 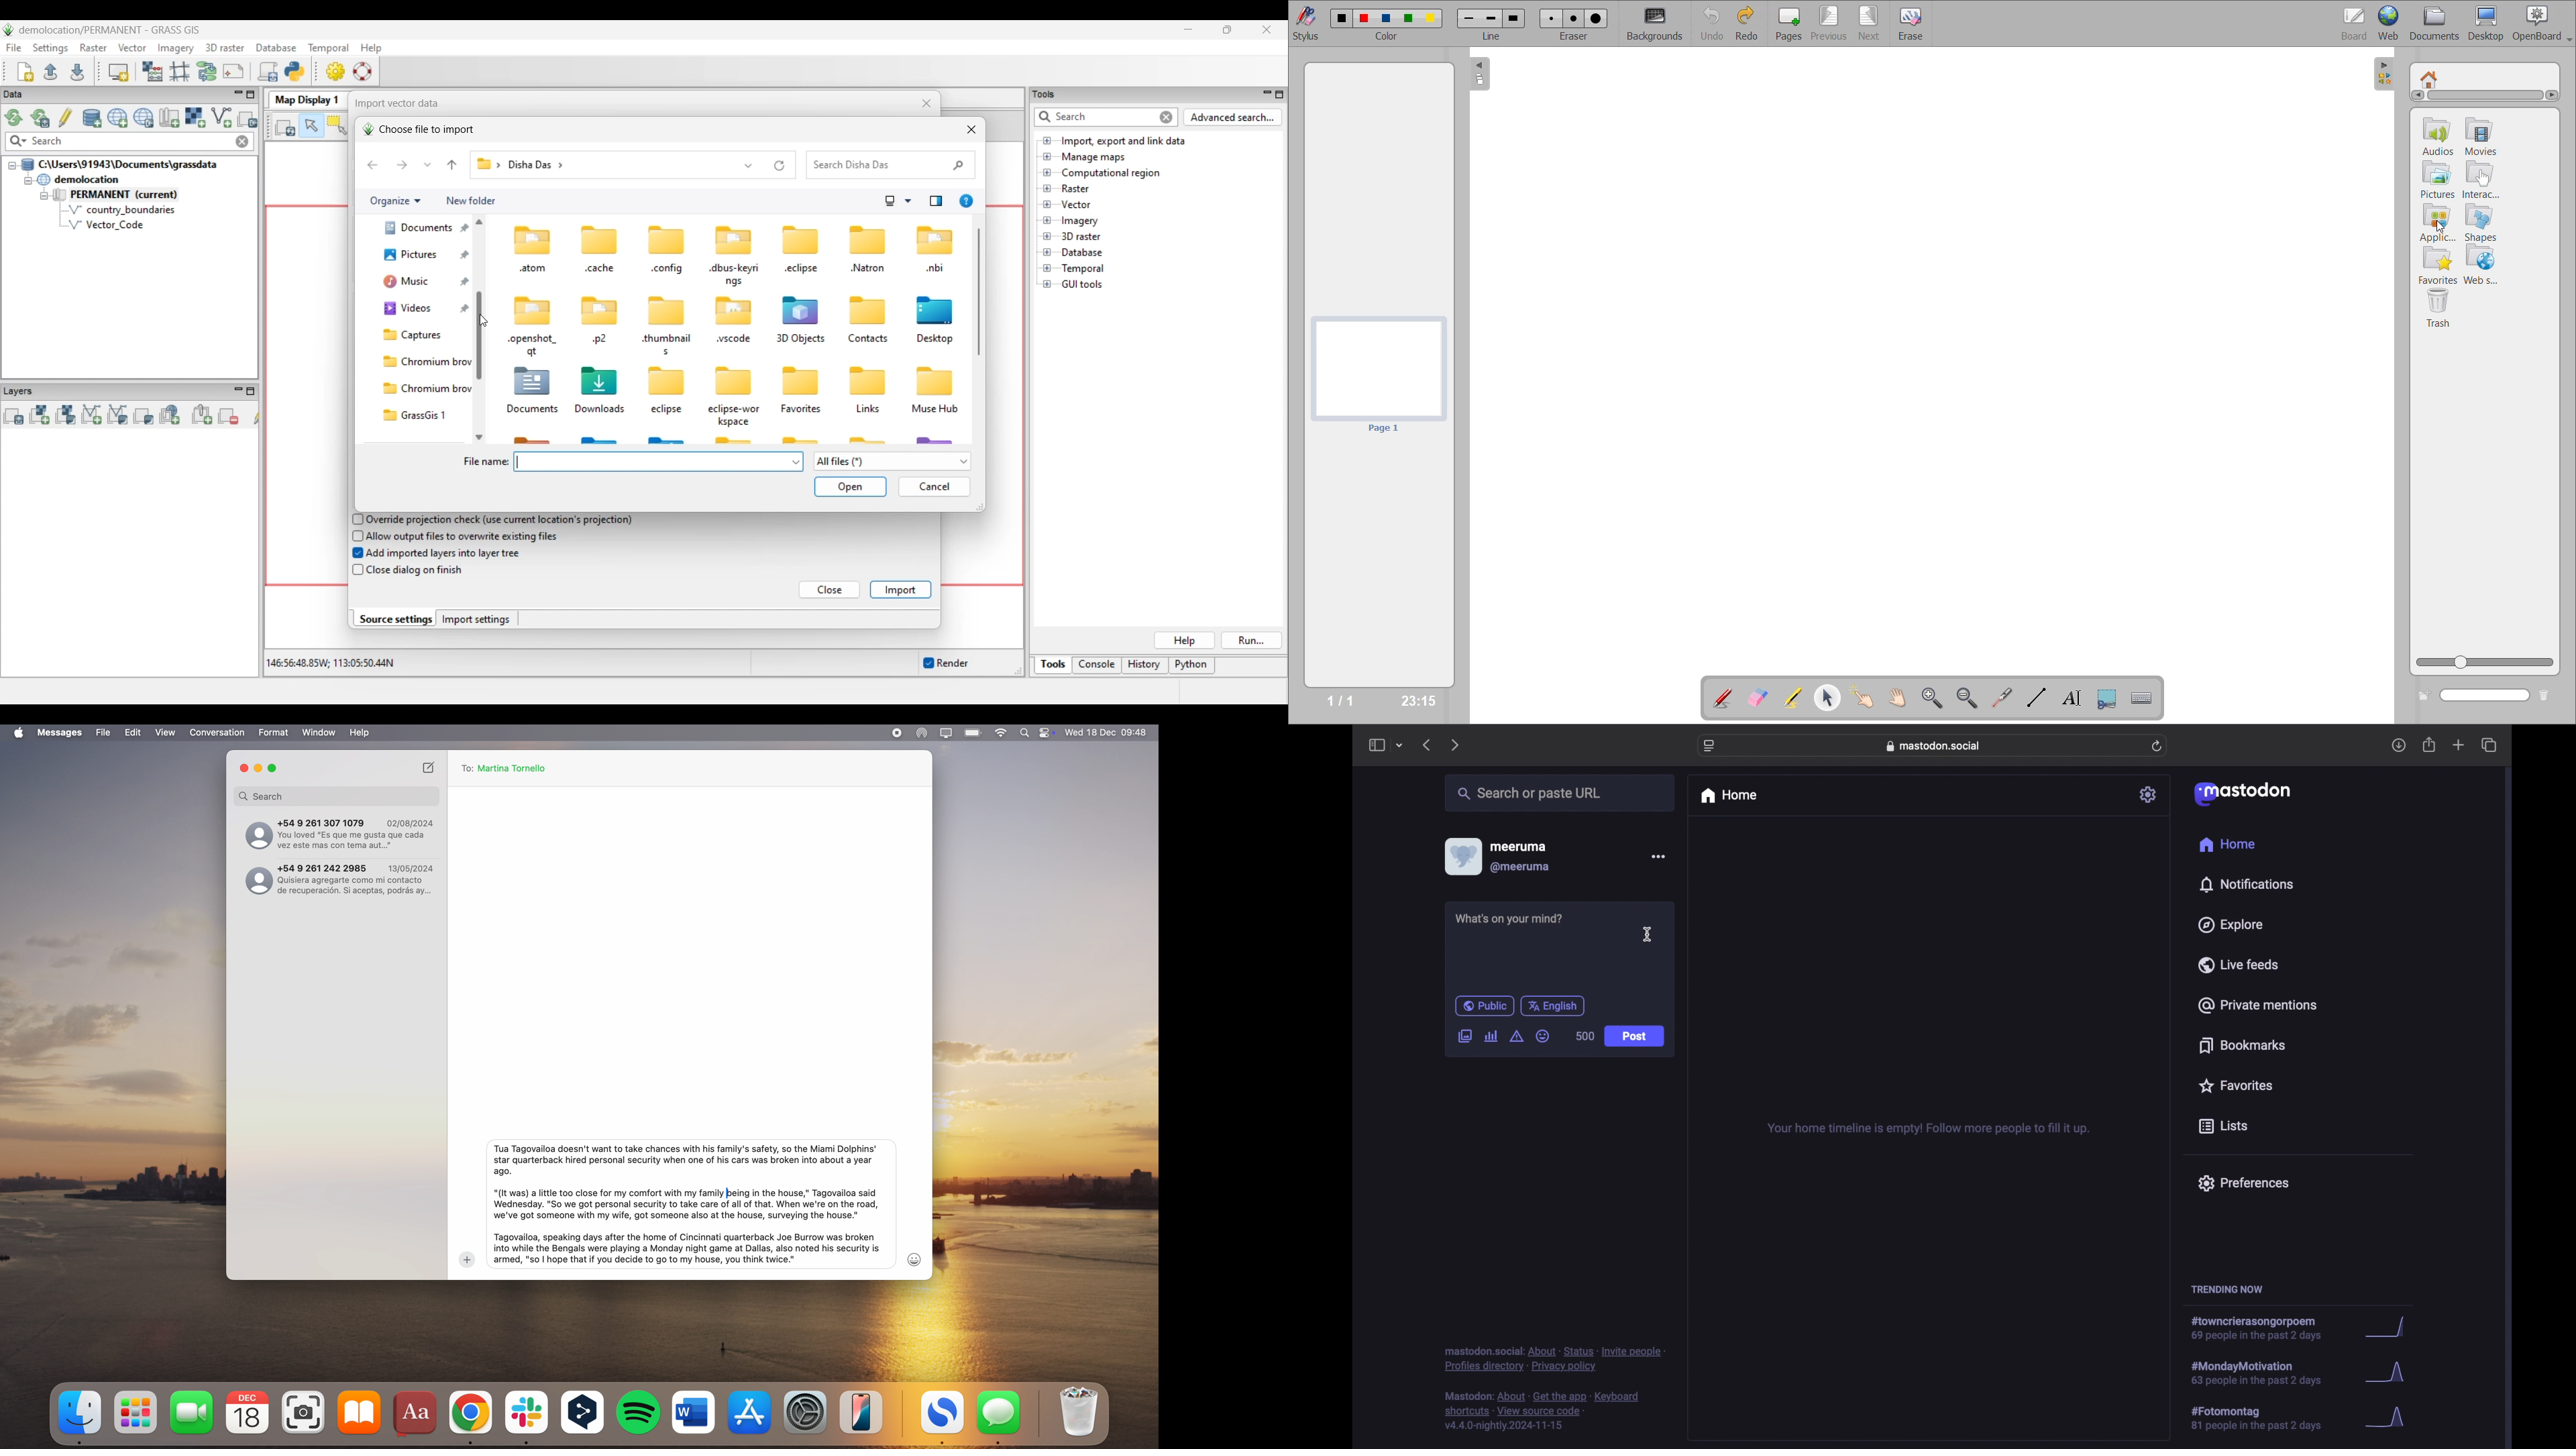 I want to click on tab group picker, so click(x=1399, y=746).